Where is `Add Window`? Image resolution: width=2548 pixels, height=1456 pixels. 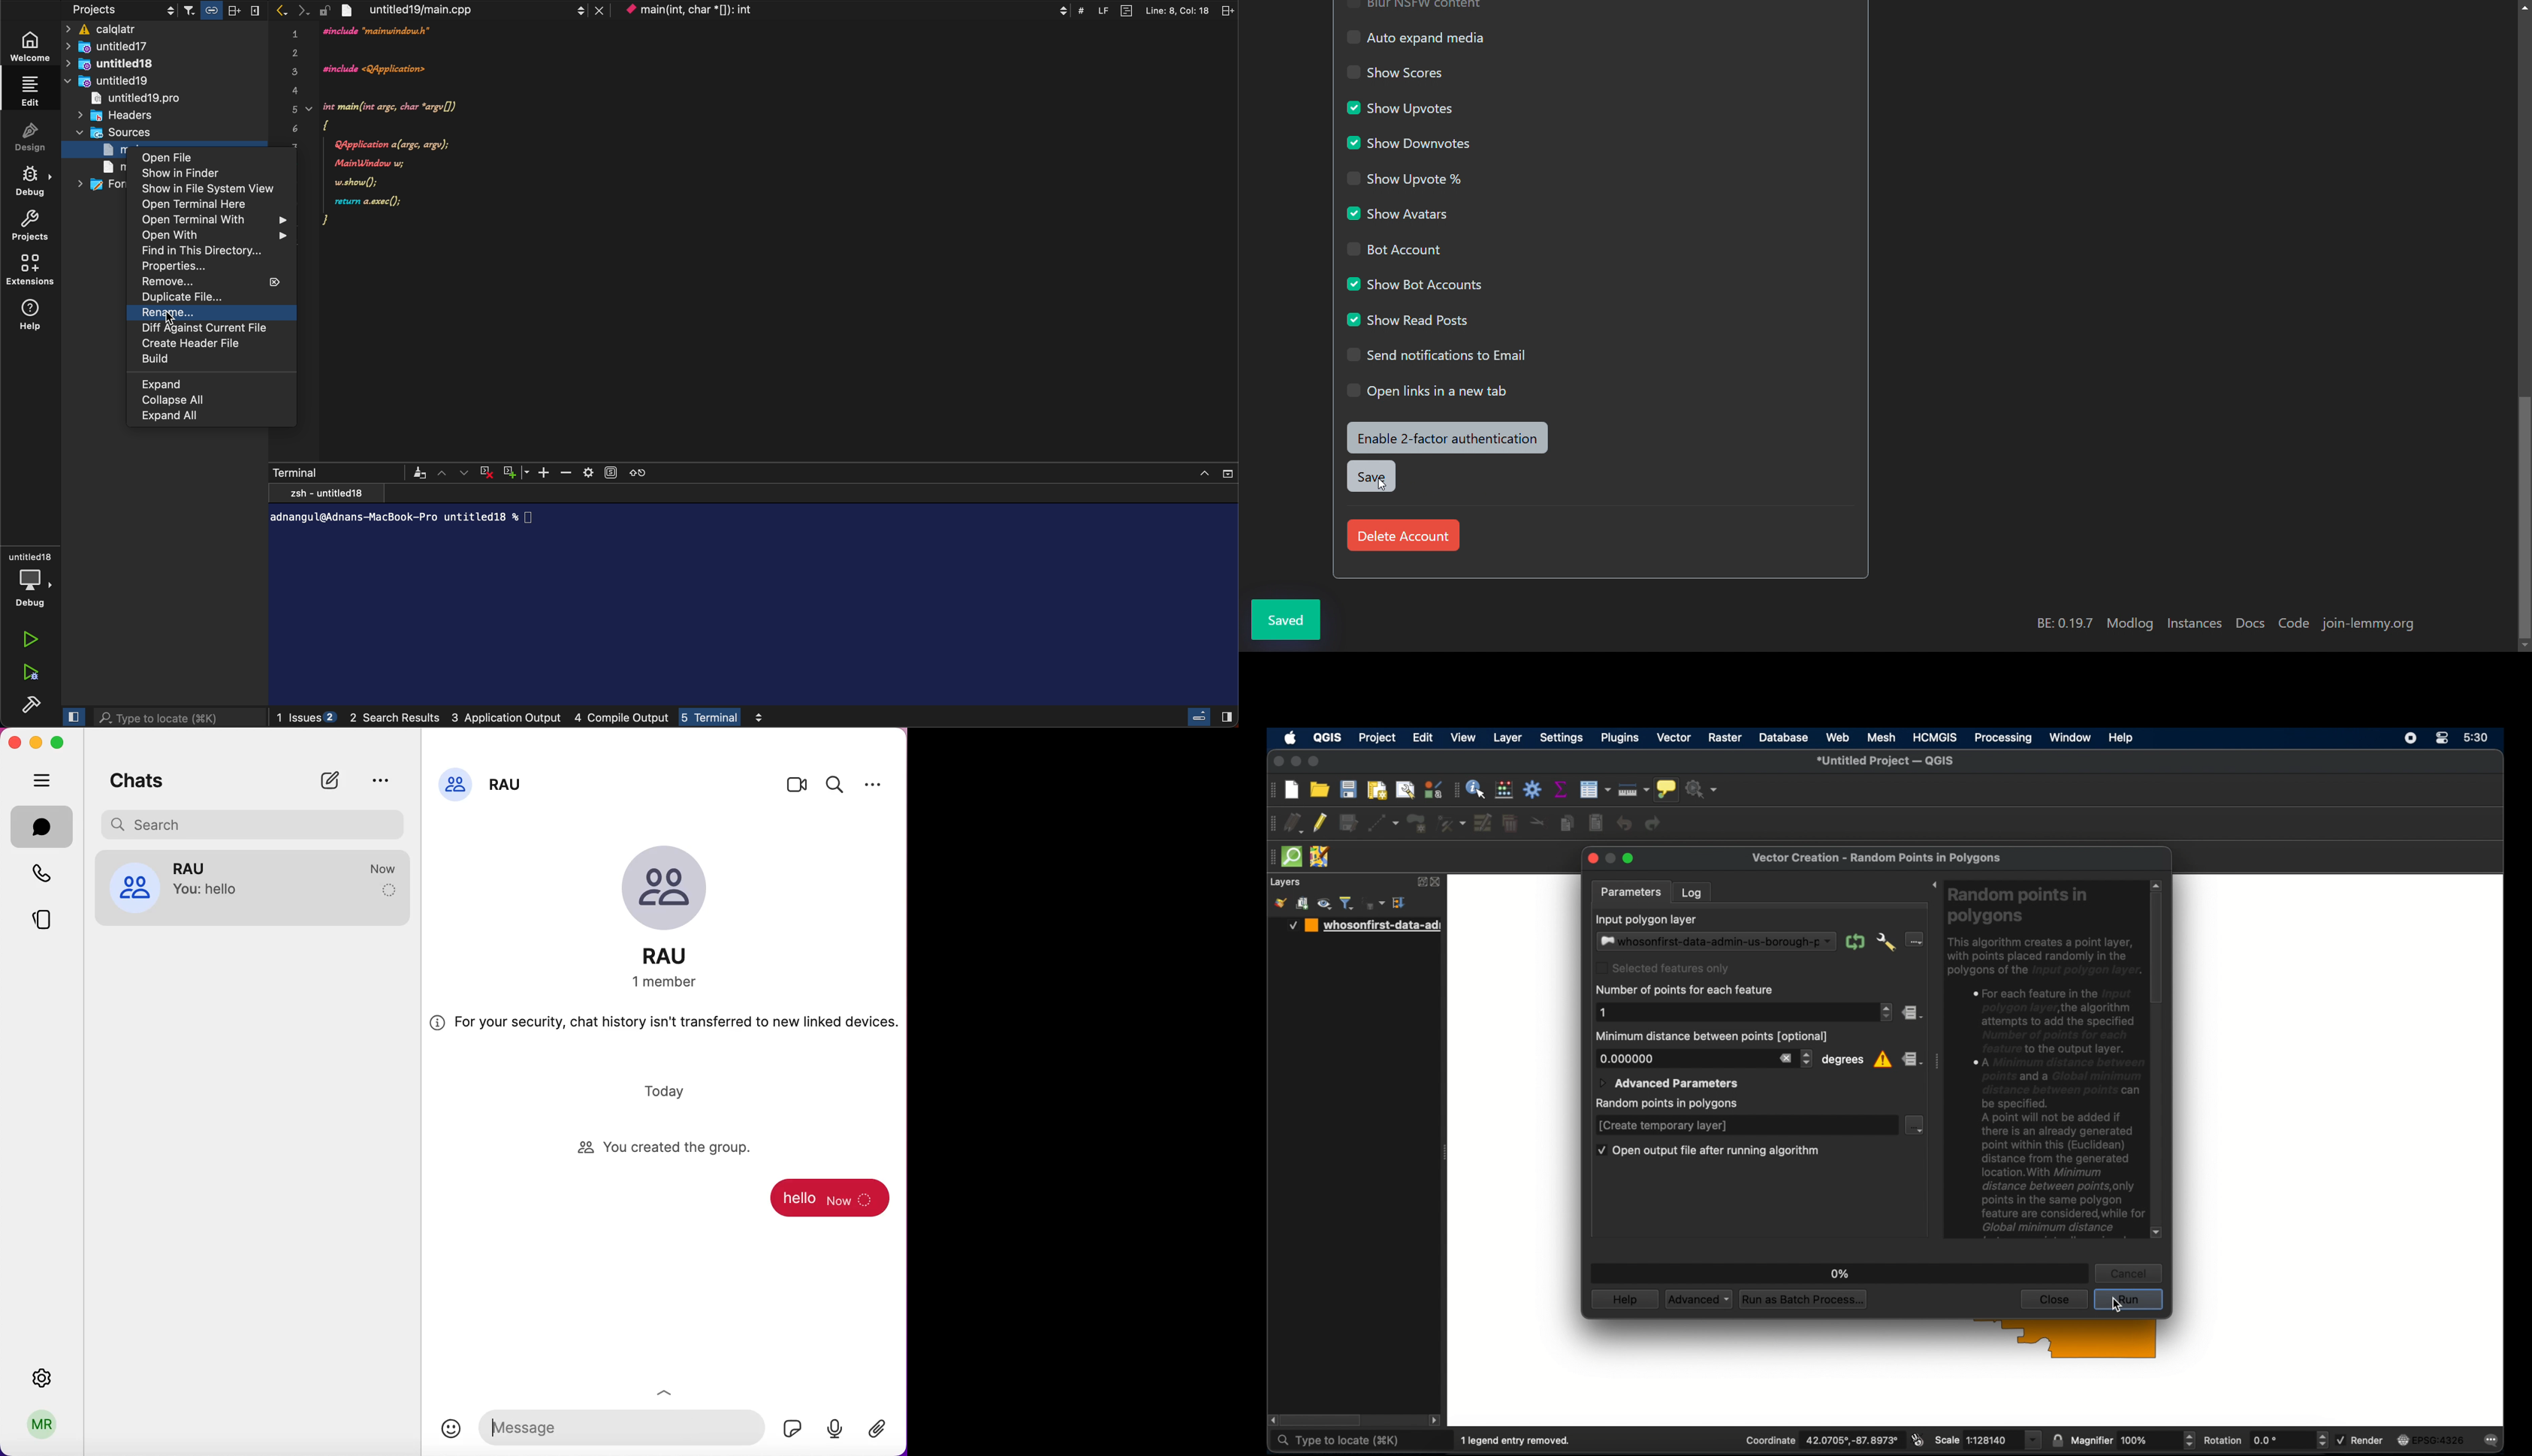 Add Window is located at coordinates (510, 472).